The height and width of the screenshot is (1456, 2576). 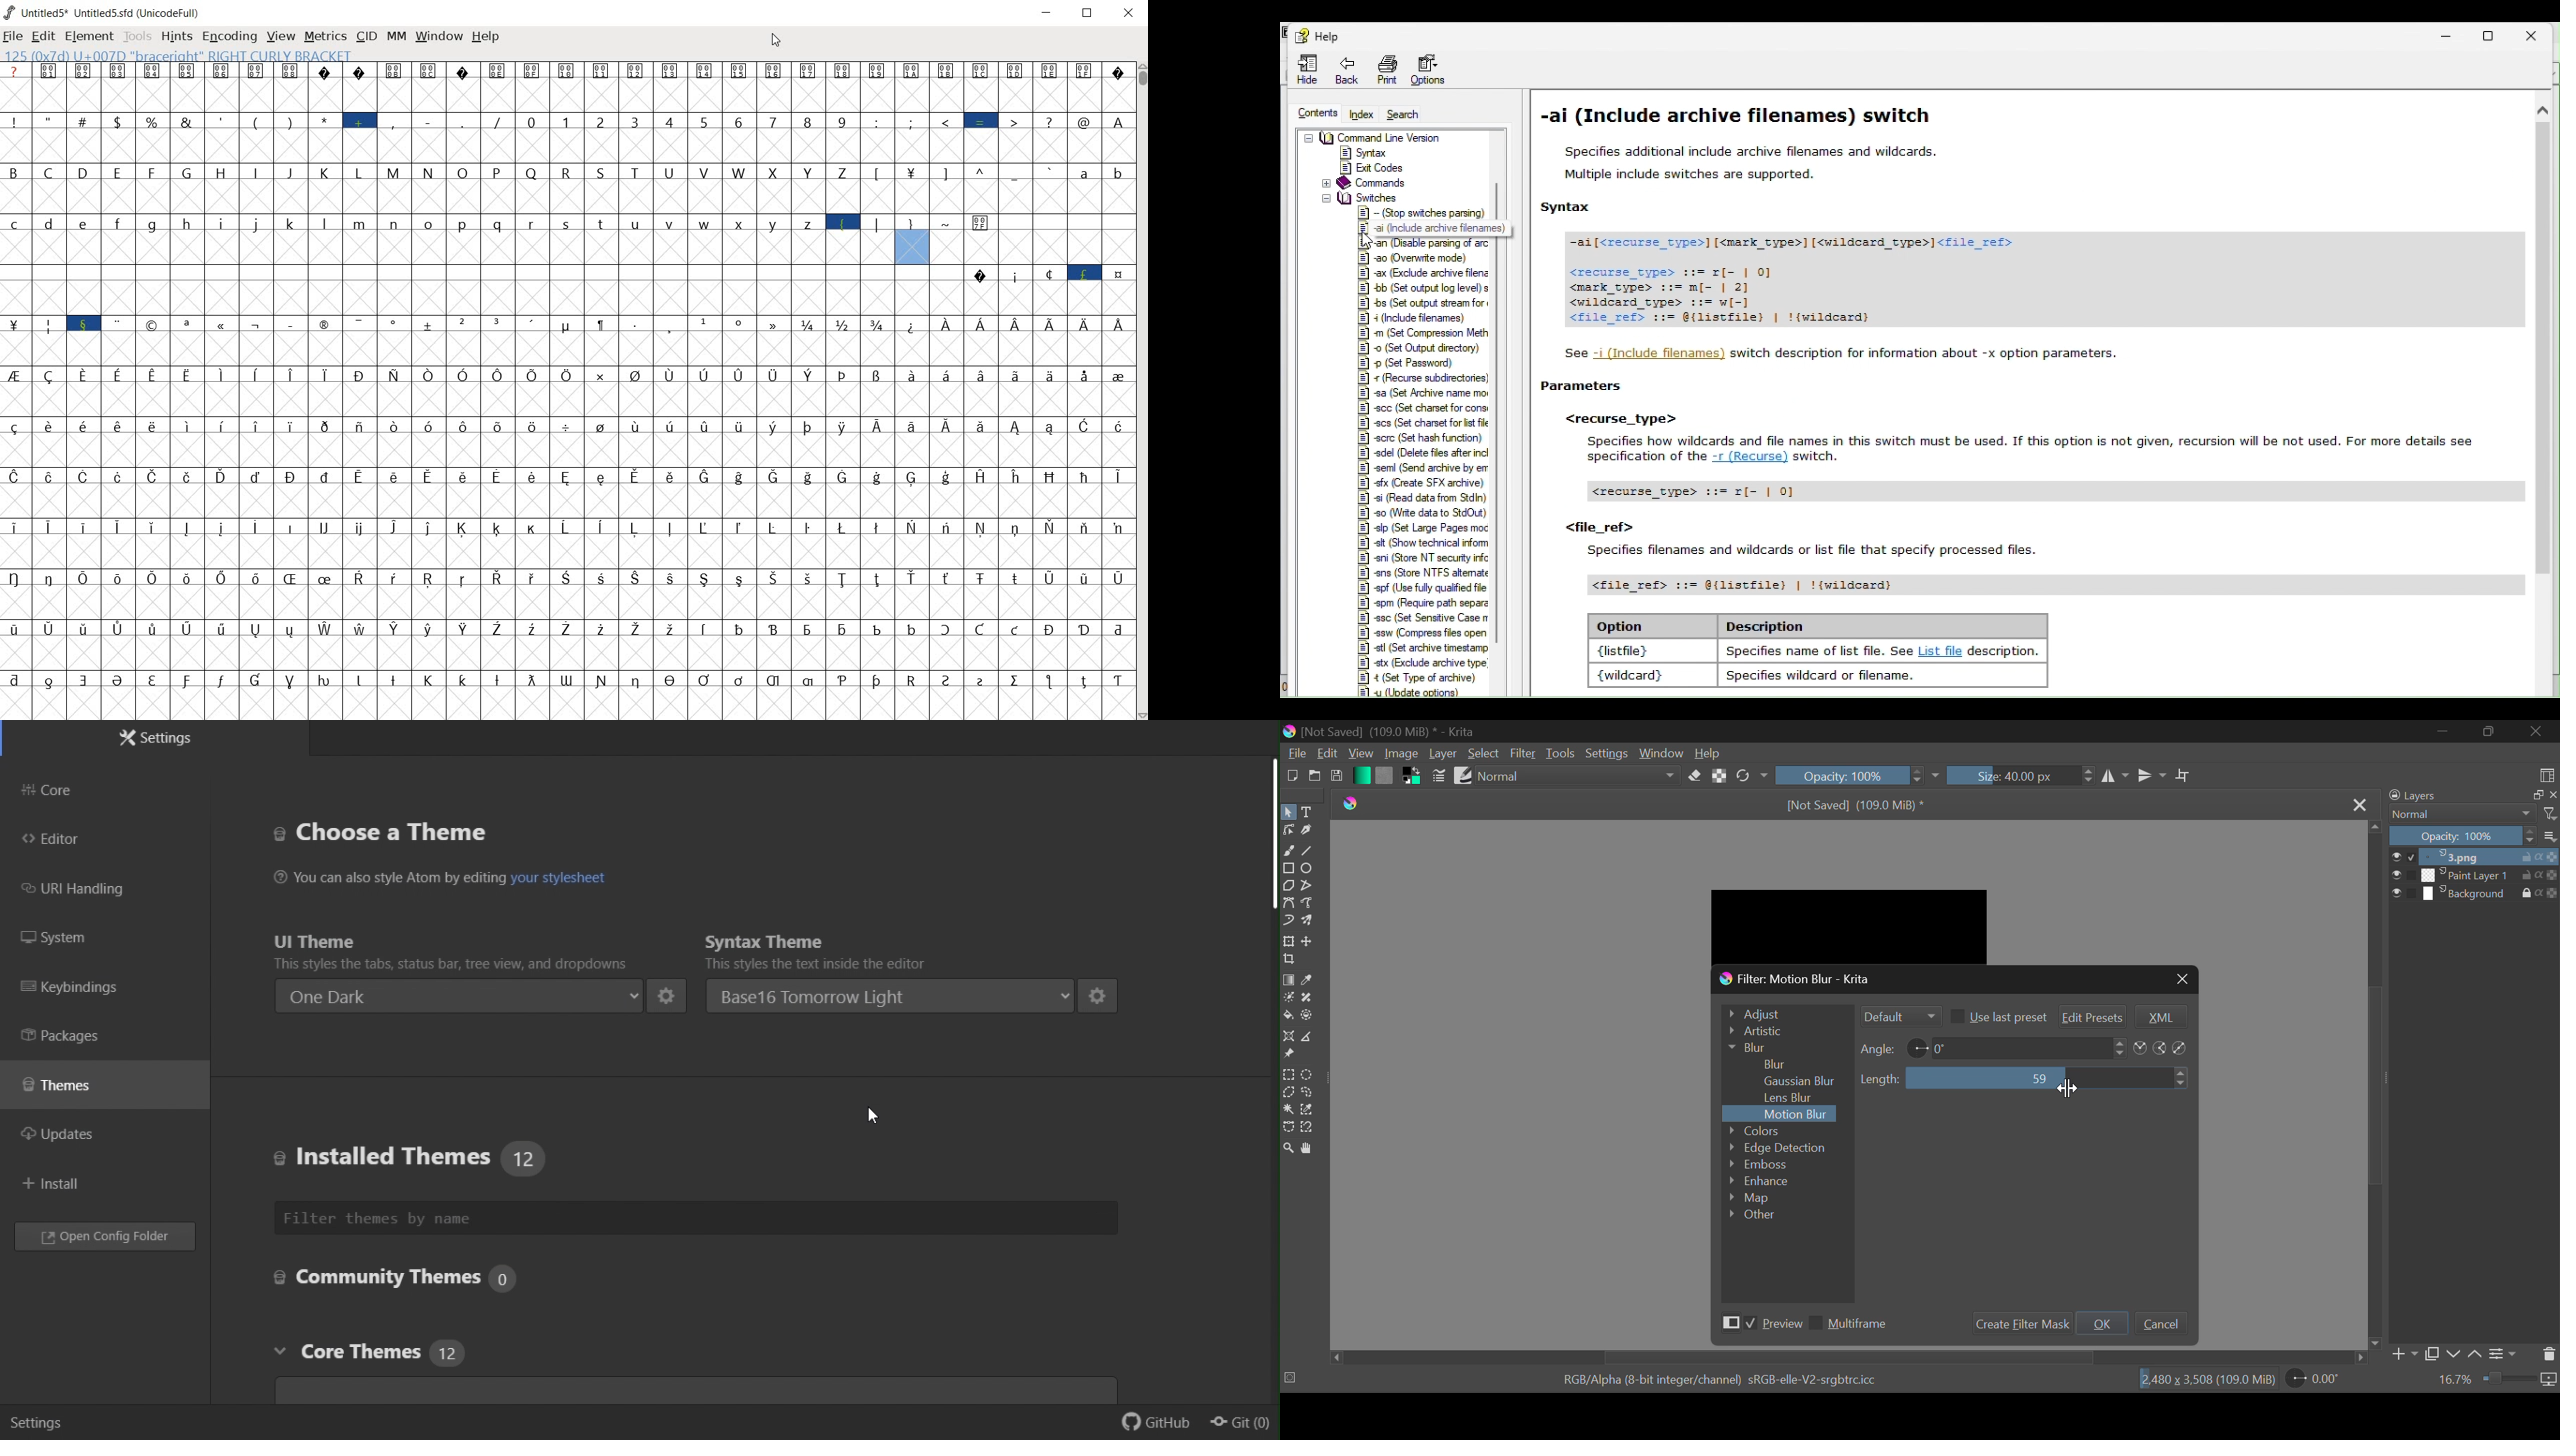 I want to click on Blur, so click(x=1776, y=1063).